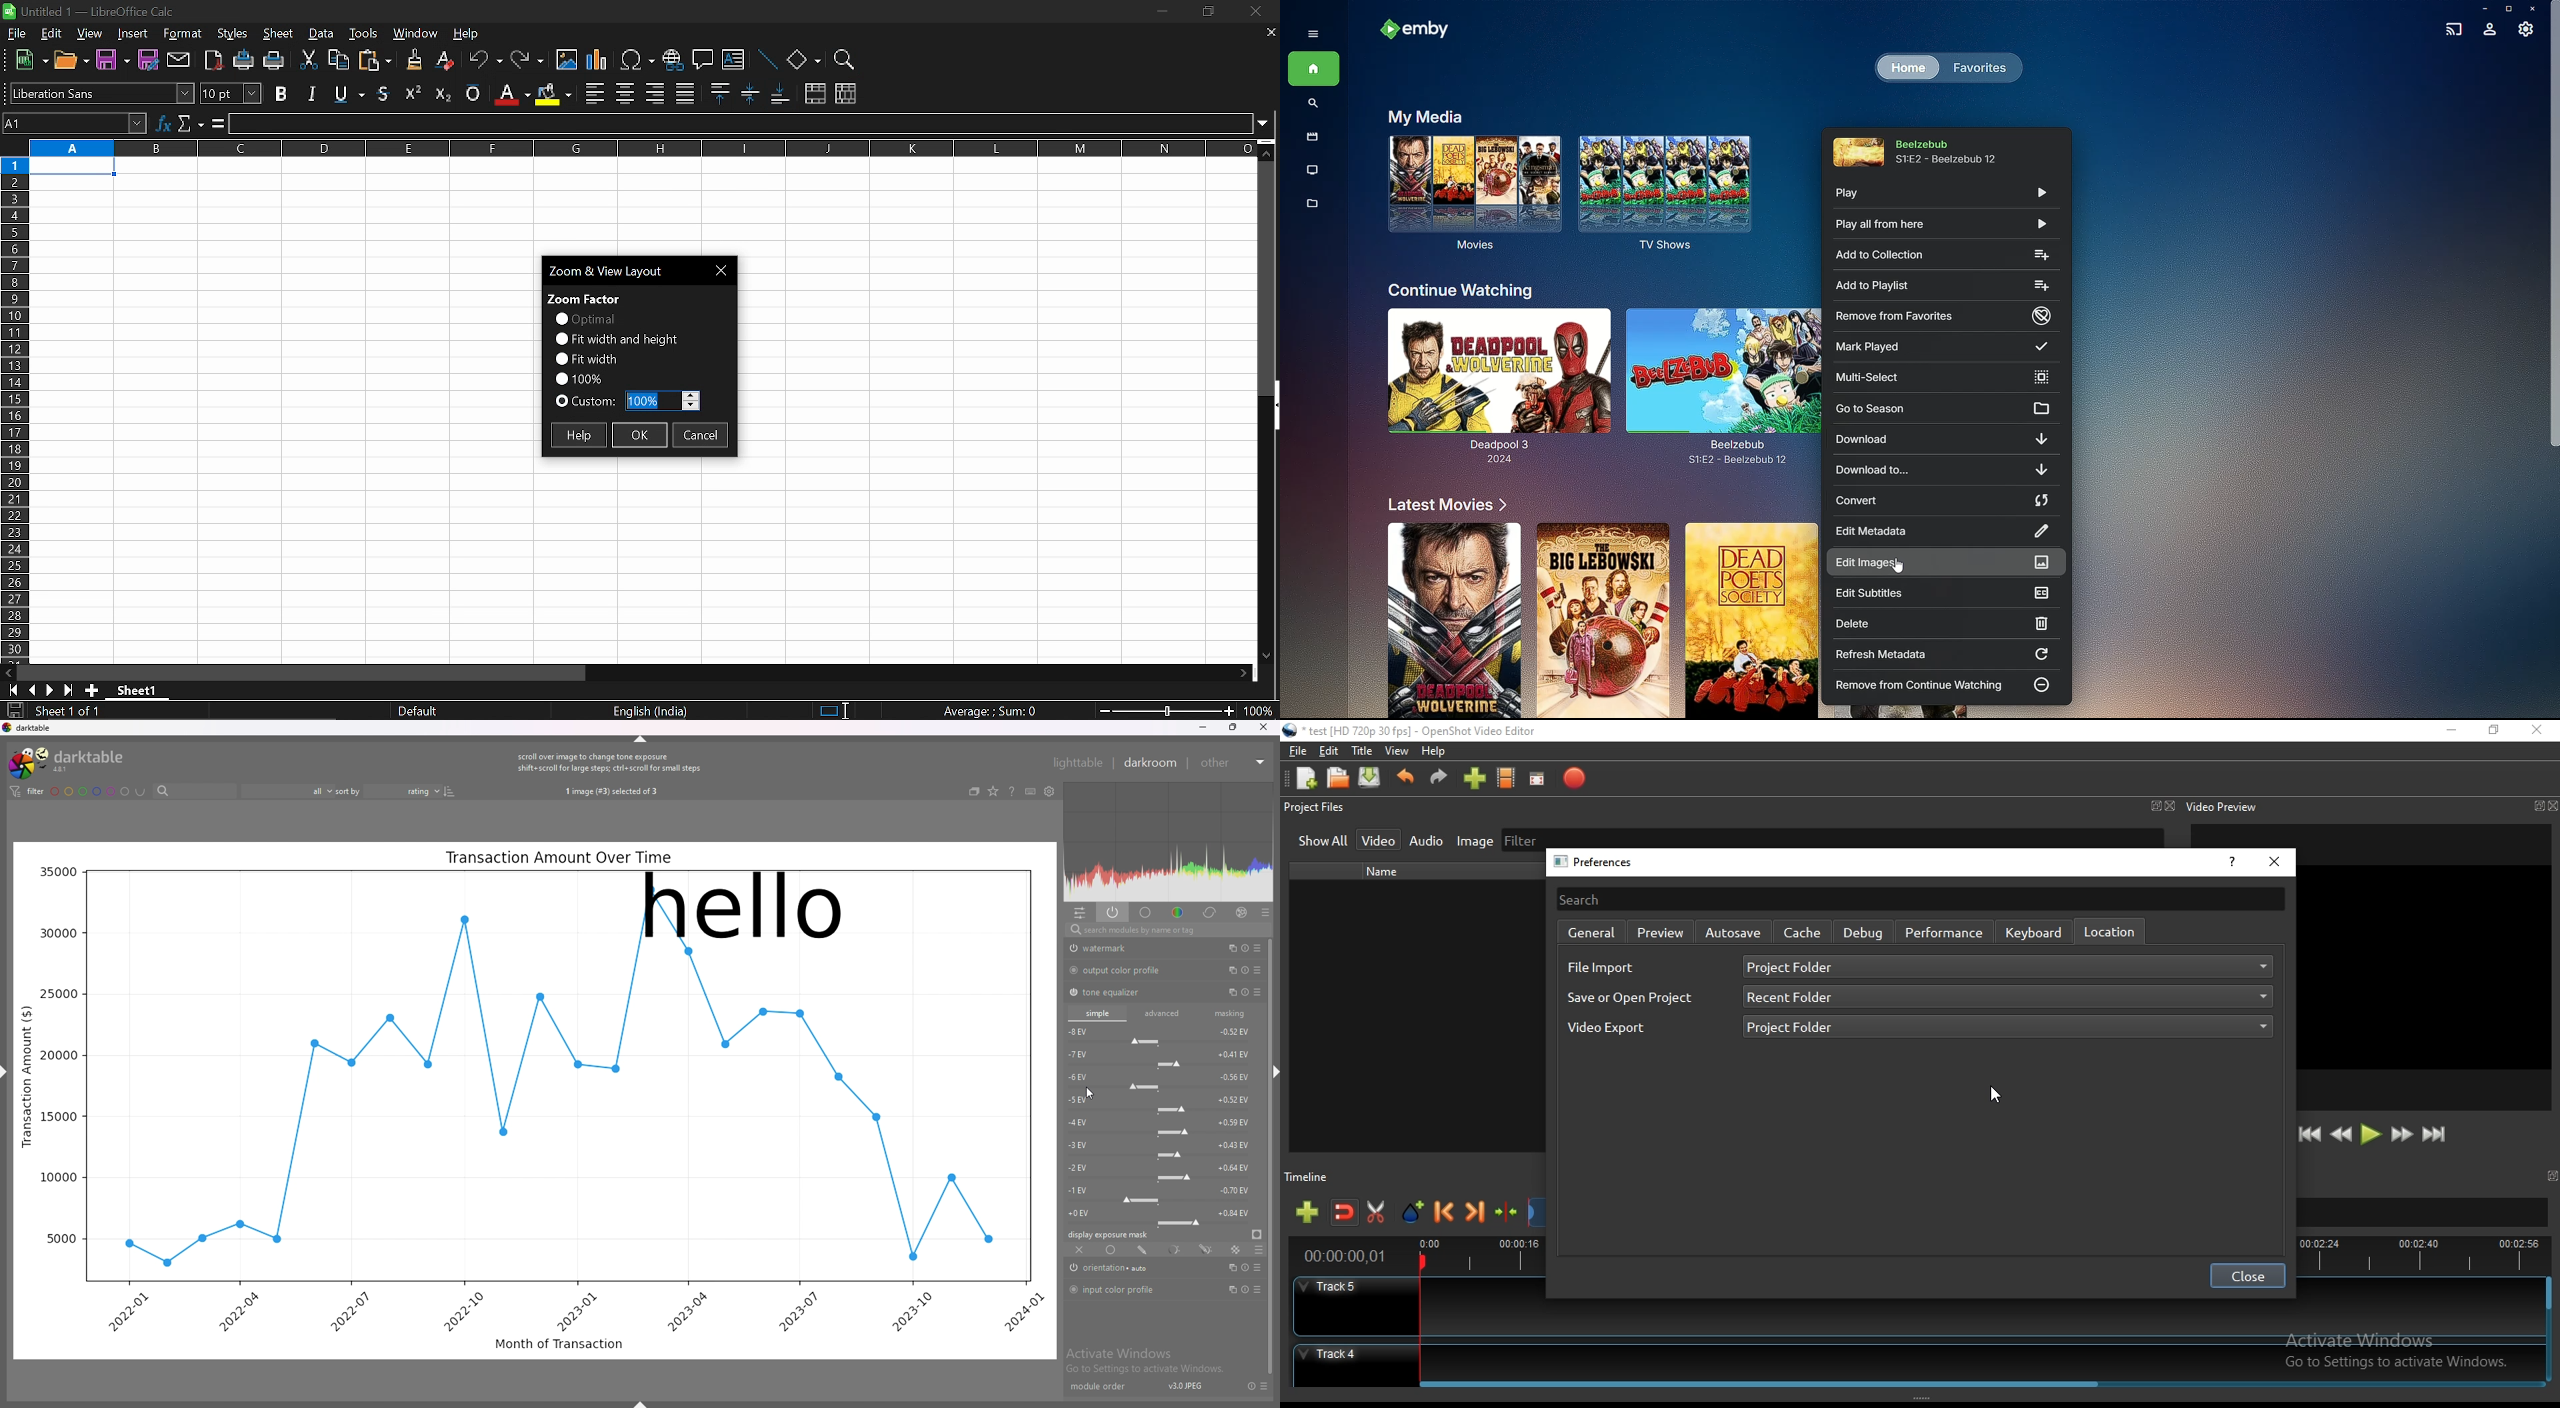 Image resolution: width=2576 pixels, height=1428 pixels. I want to click on fit width and height, so click(619, 338).